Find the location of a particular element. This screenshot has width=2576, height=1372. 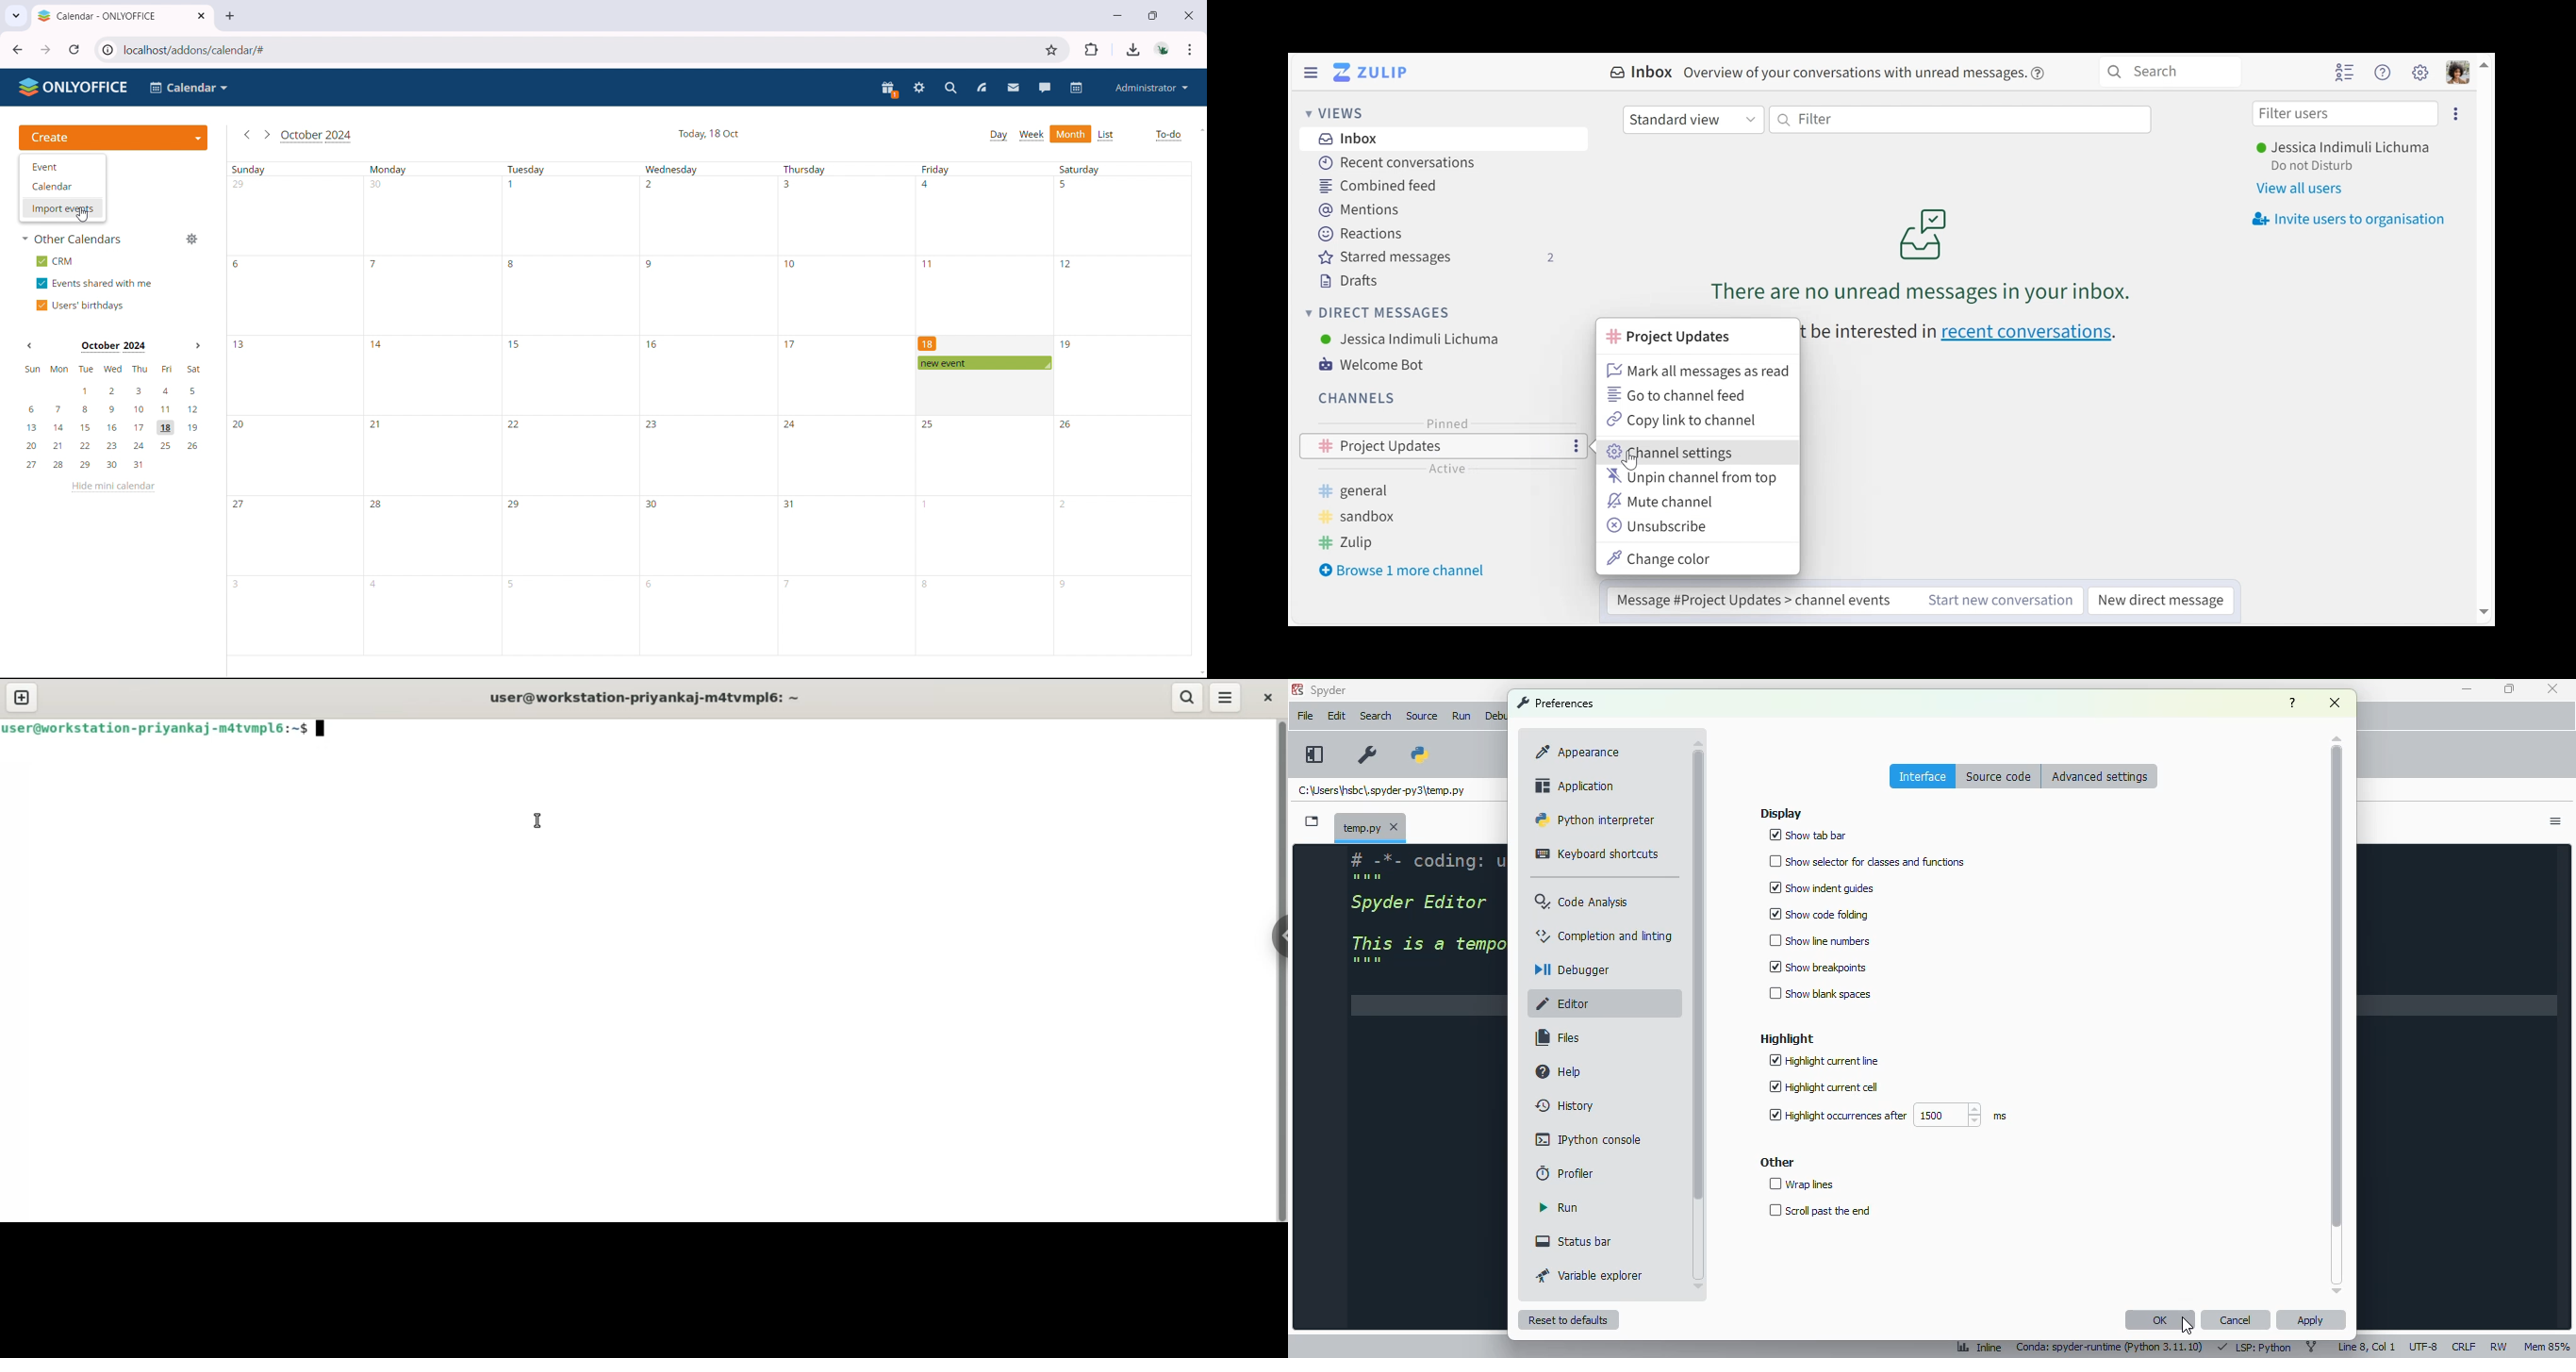

Search is located at coordinates (2170, 70).